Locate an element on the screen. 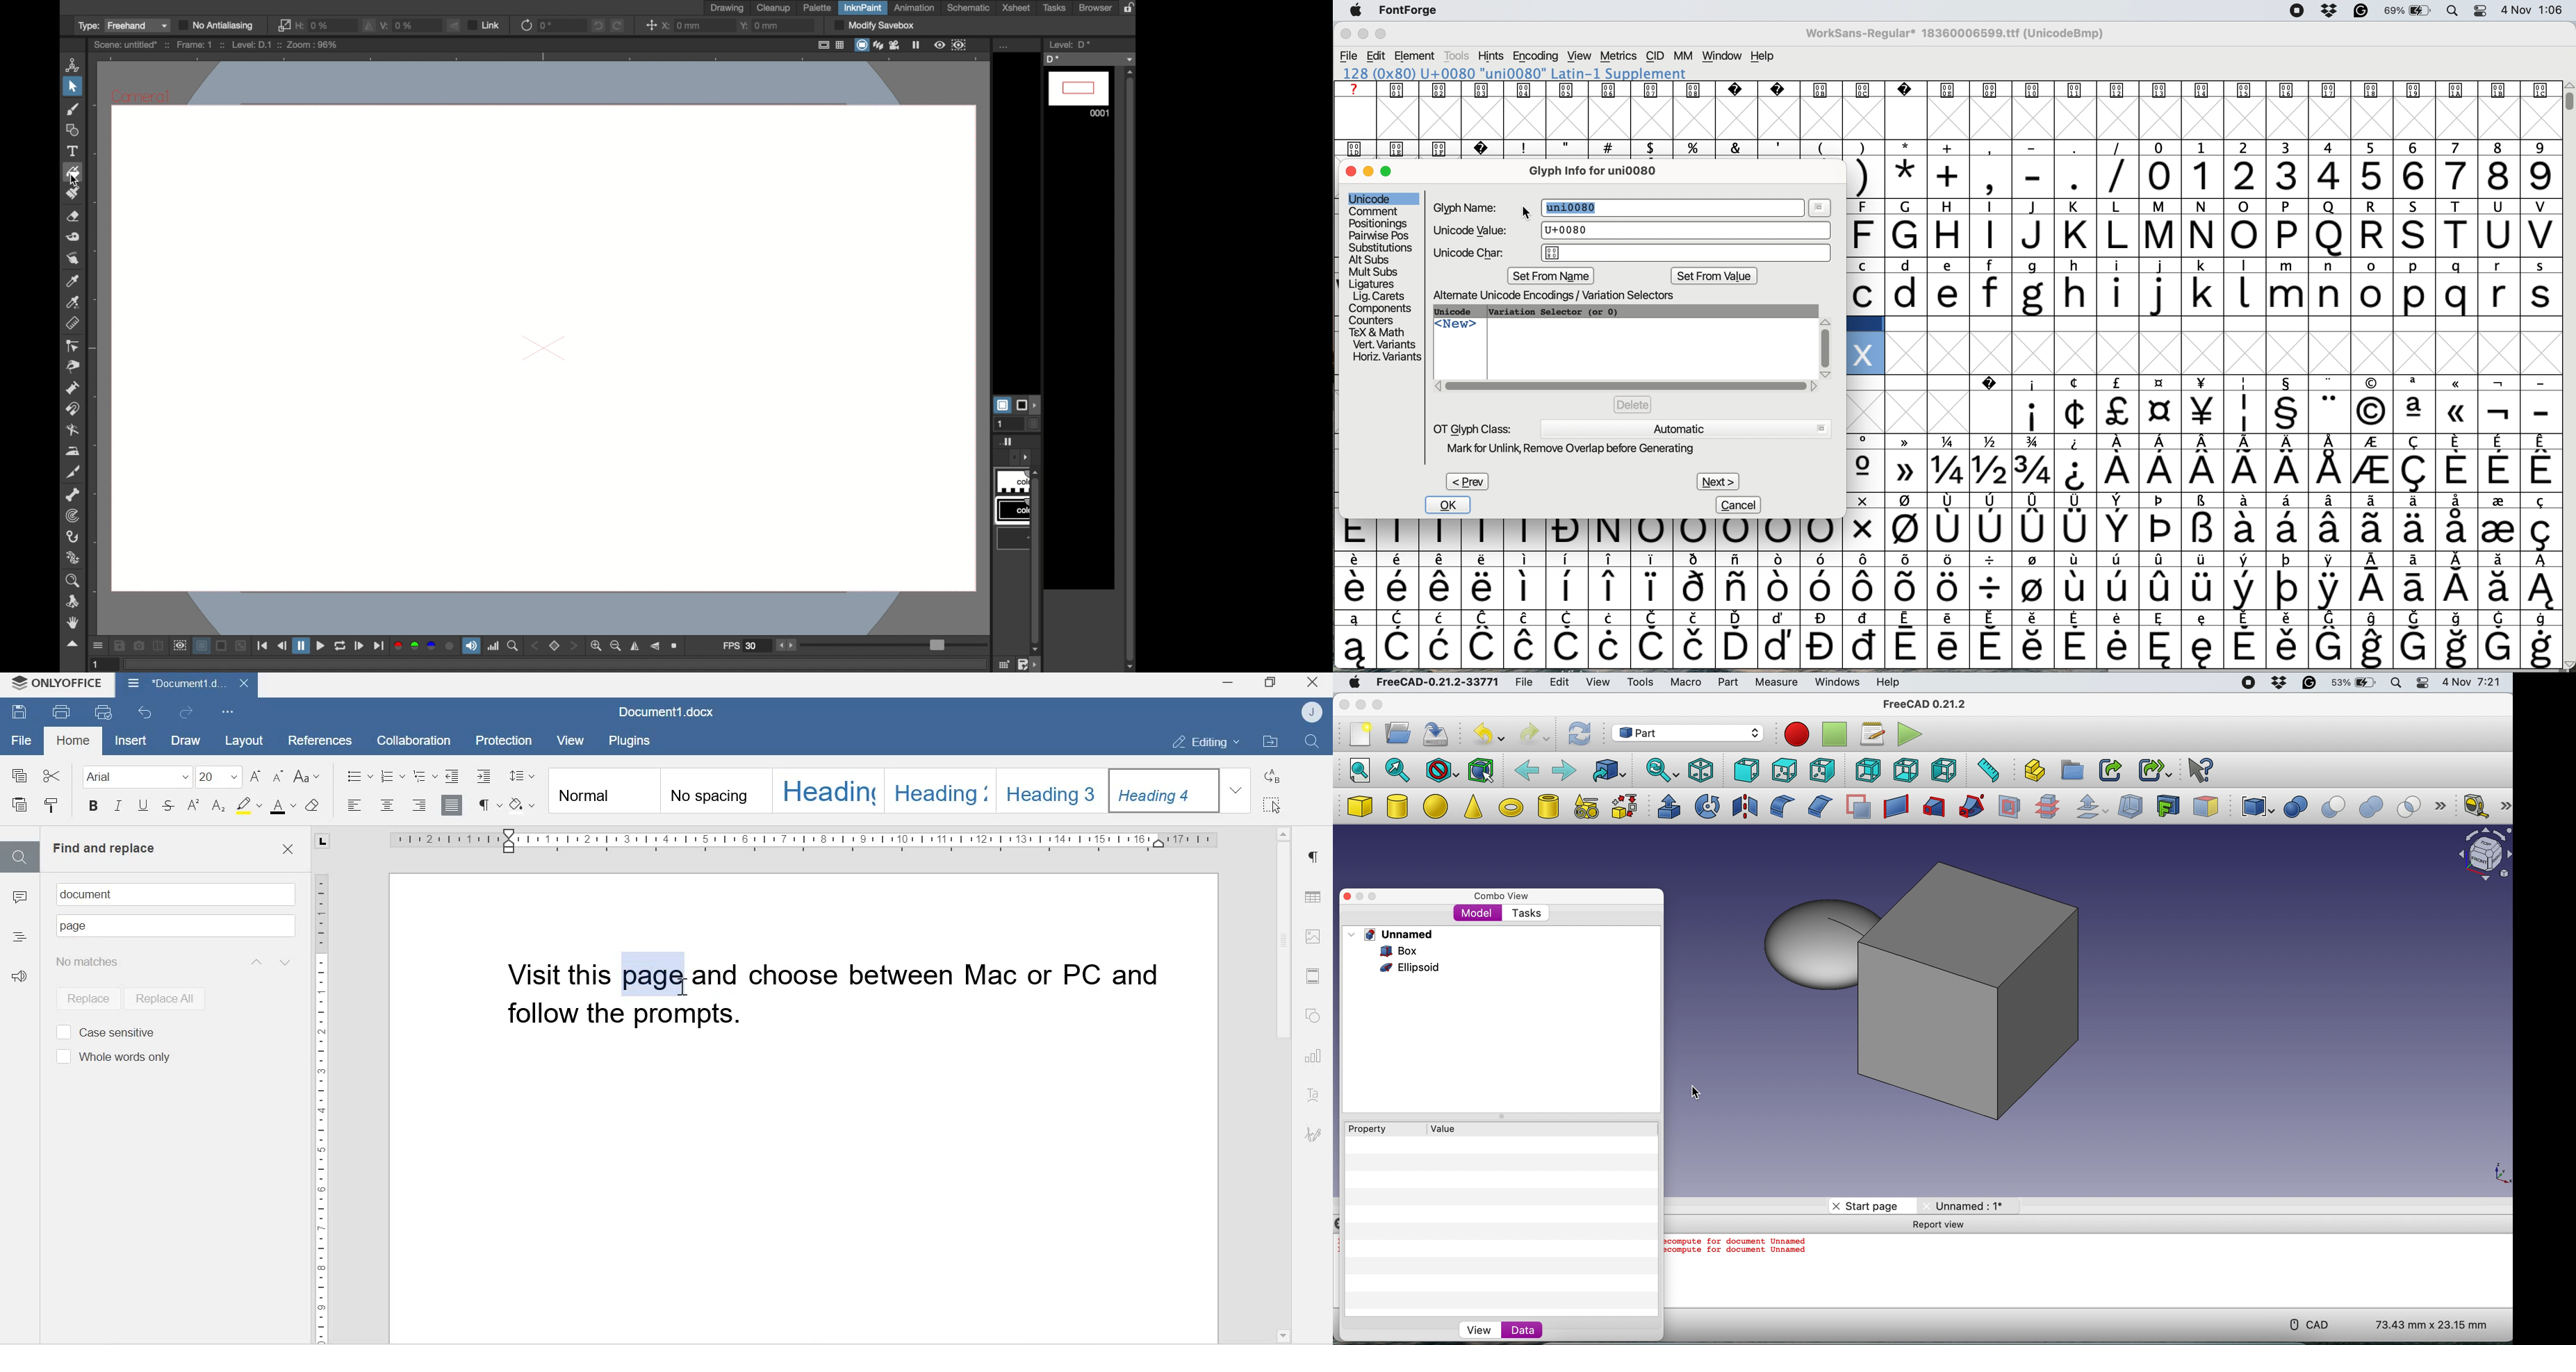 This screenshot has width=2576, height=1372. ecompute for document Unnamed is located at coordinates (1741, 1254).